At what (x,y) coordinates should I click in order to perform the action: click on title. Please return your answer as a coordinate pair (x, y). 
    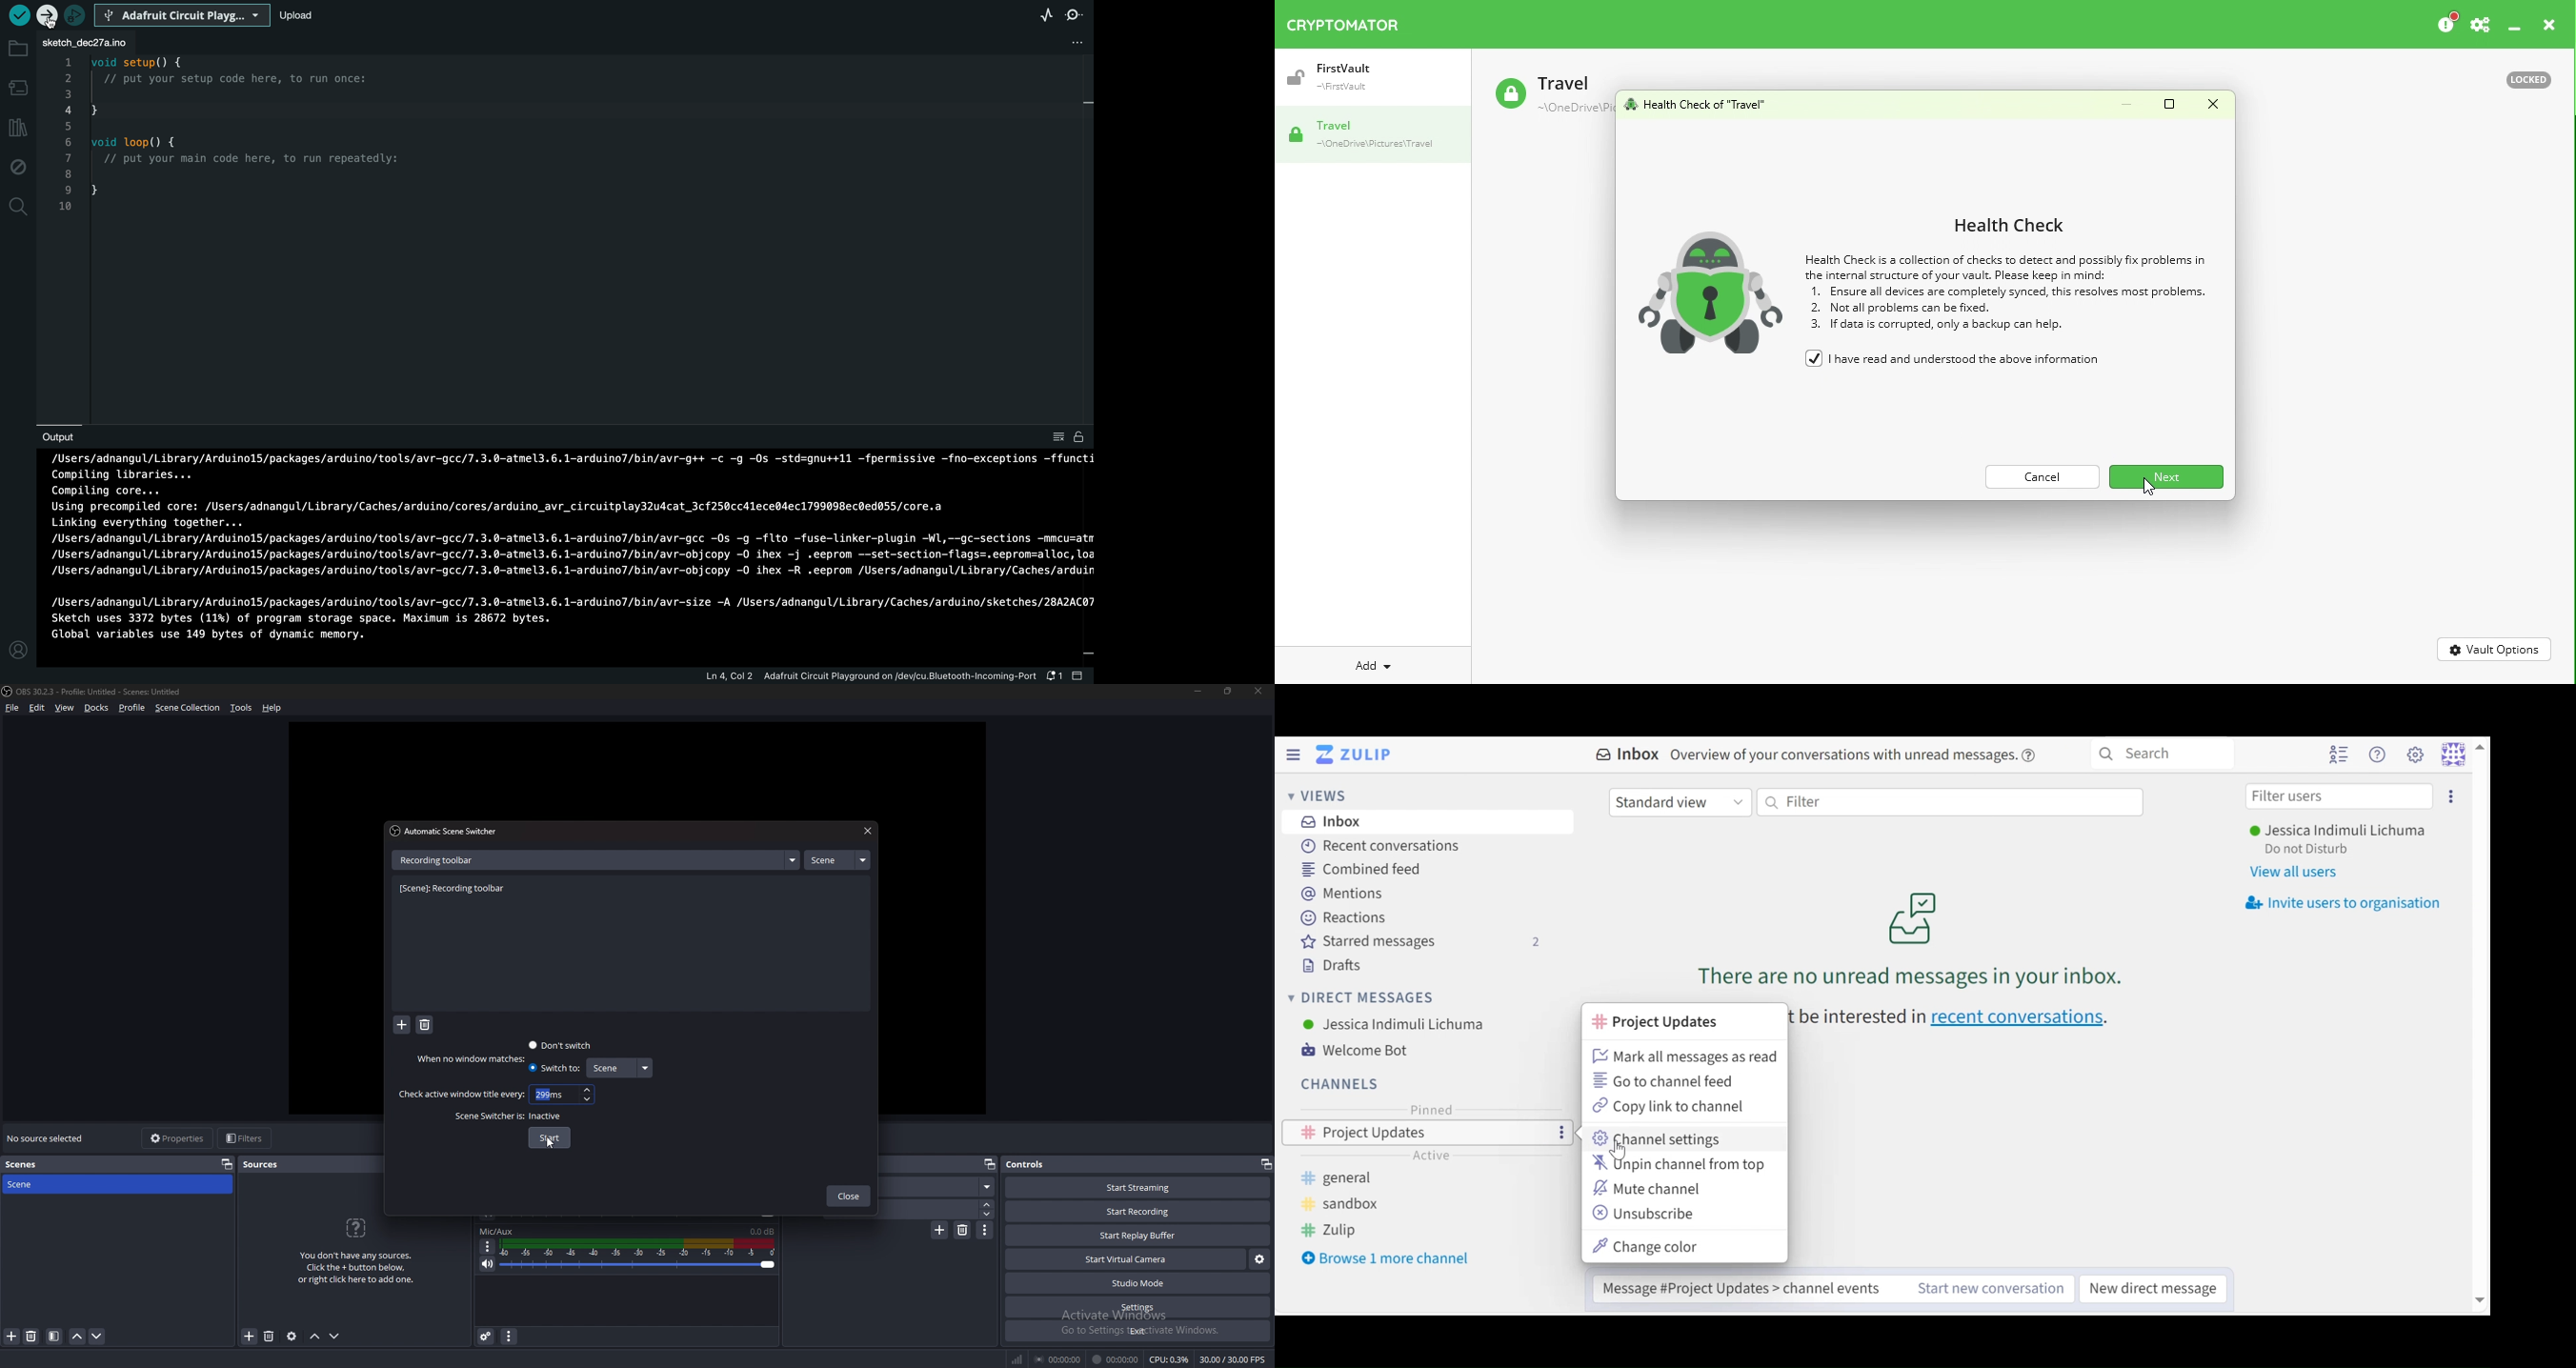
    Looking at the image, I should click on (95, 691).